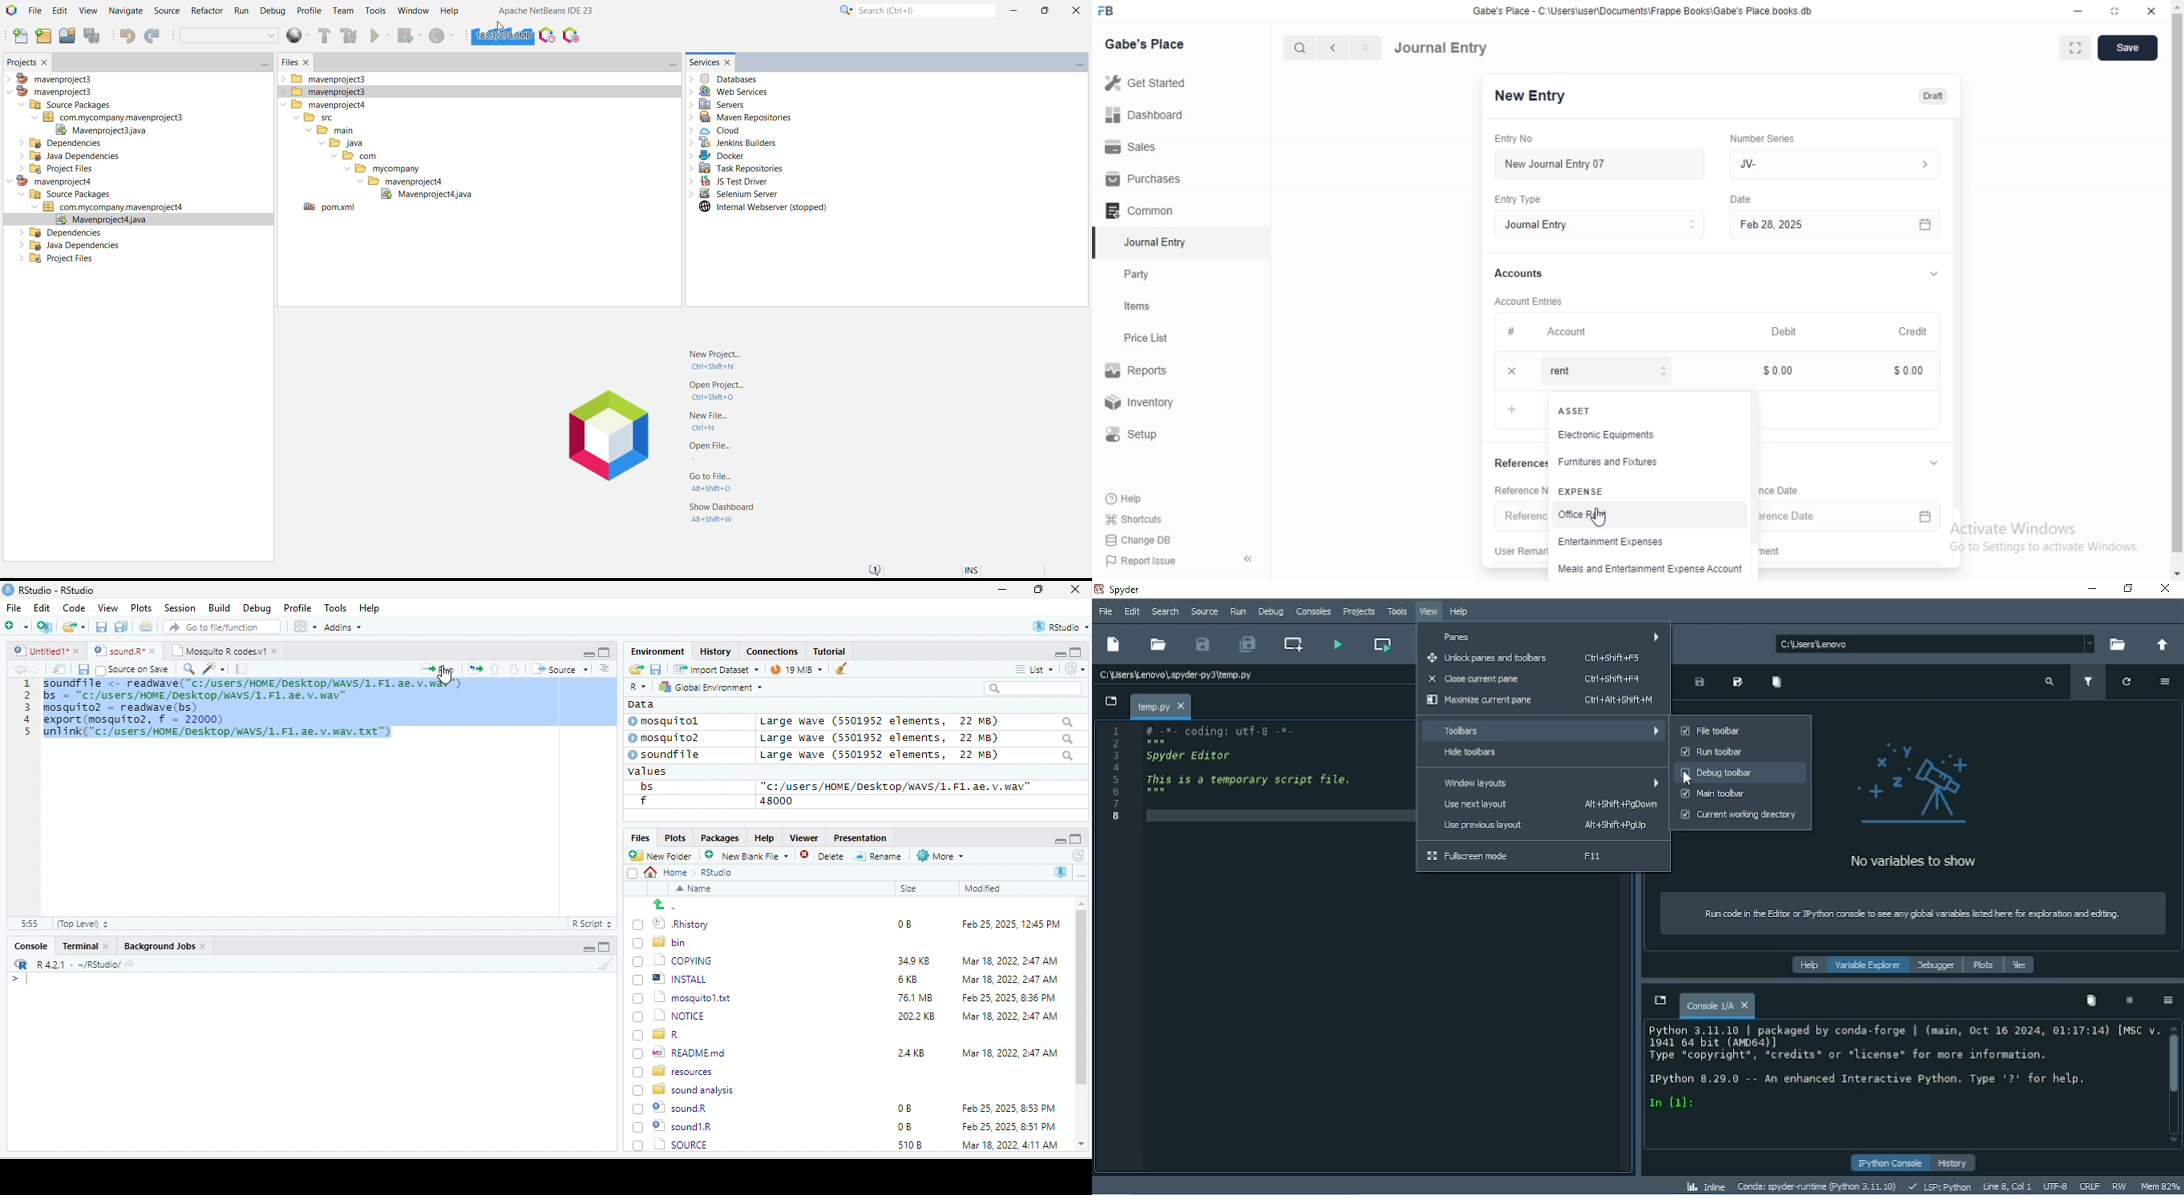 This screenshot has width=2184, height=1204. What do you see at coordinates (675, 721) in the screenshot?
I see `© mosquitol` at bounding box center [675, 721].